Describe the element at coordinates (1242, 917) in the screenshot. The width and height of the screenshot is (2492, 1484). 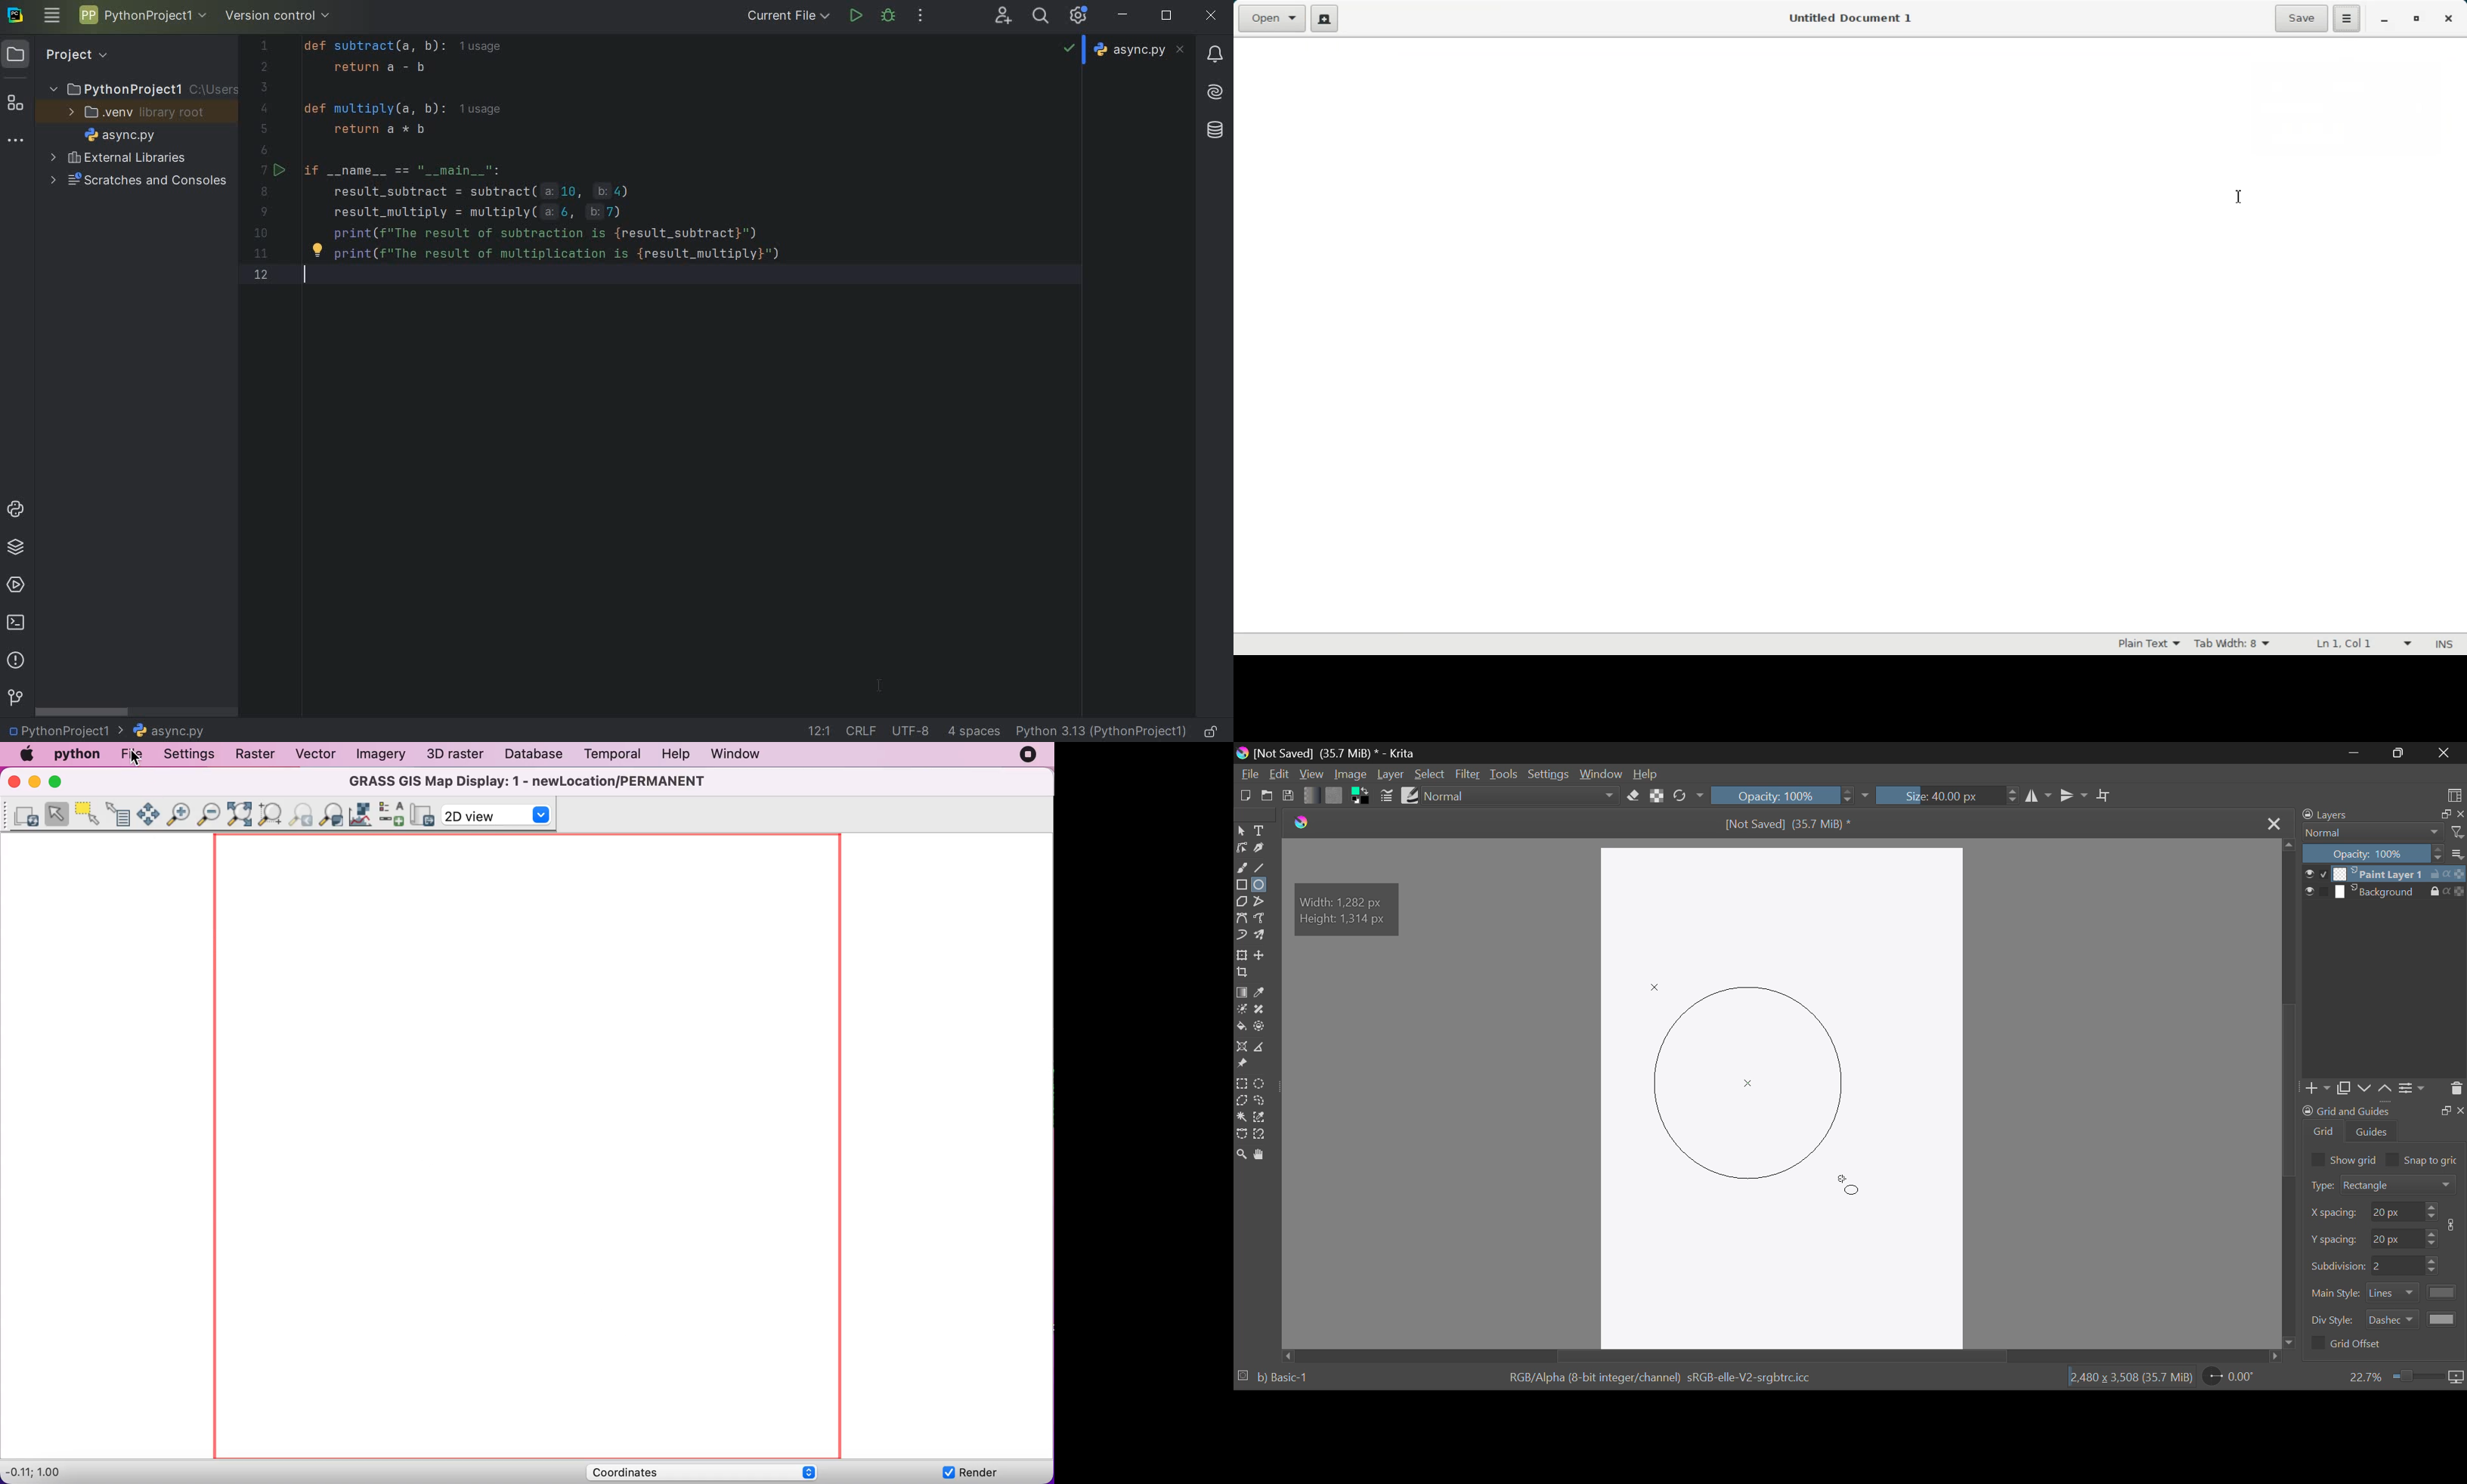
I see `Bezier Curve` at that location.